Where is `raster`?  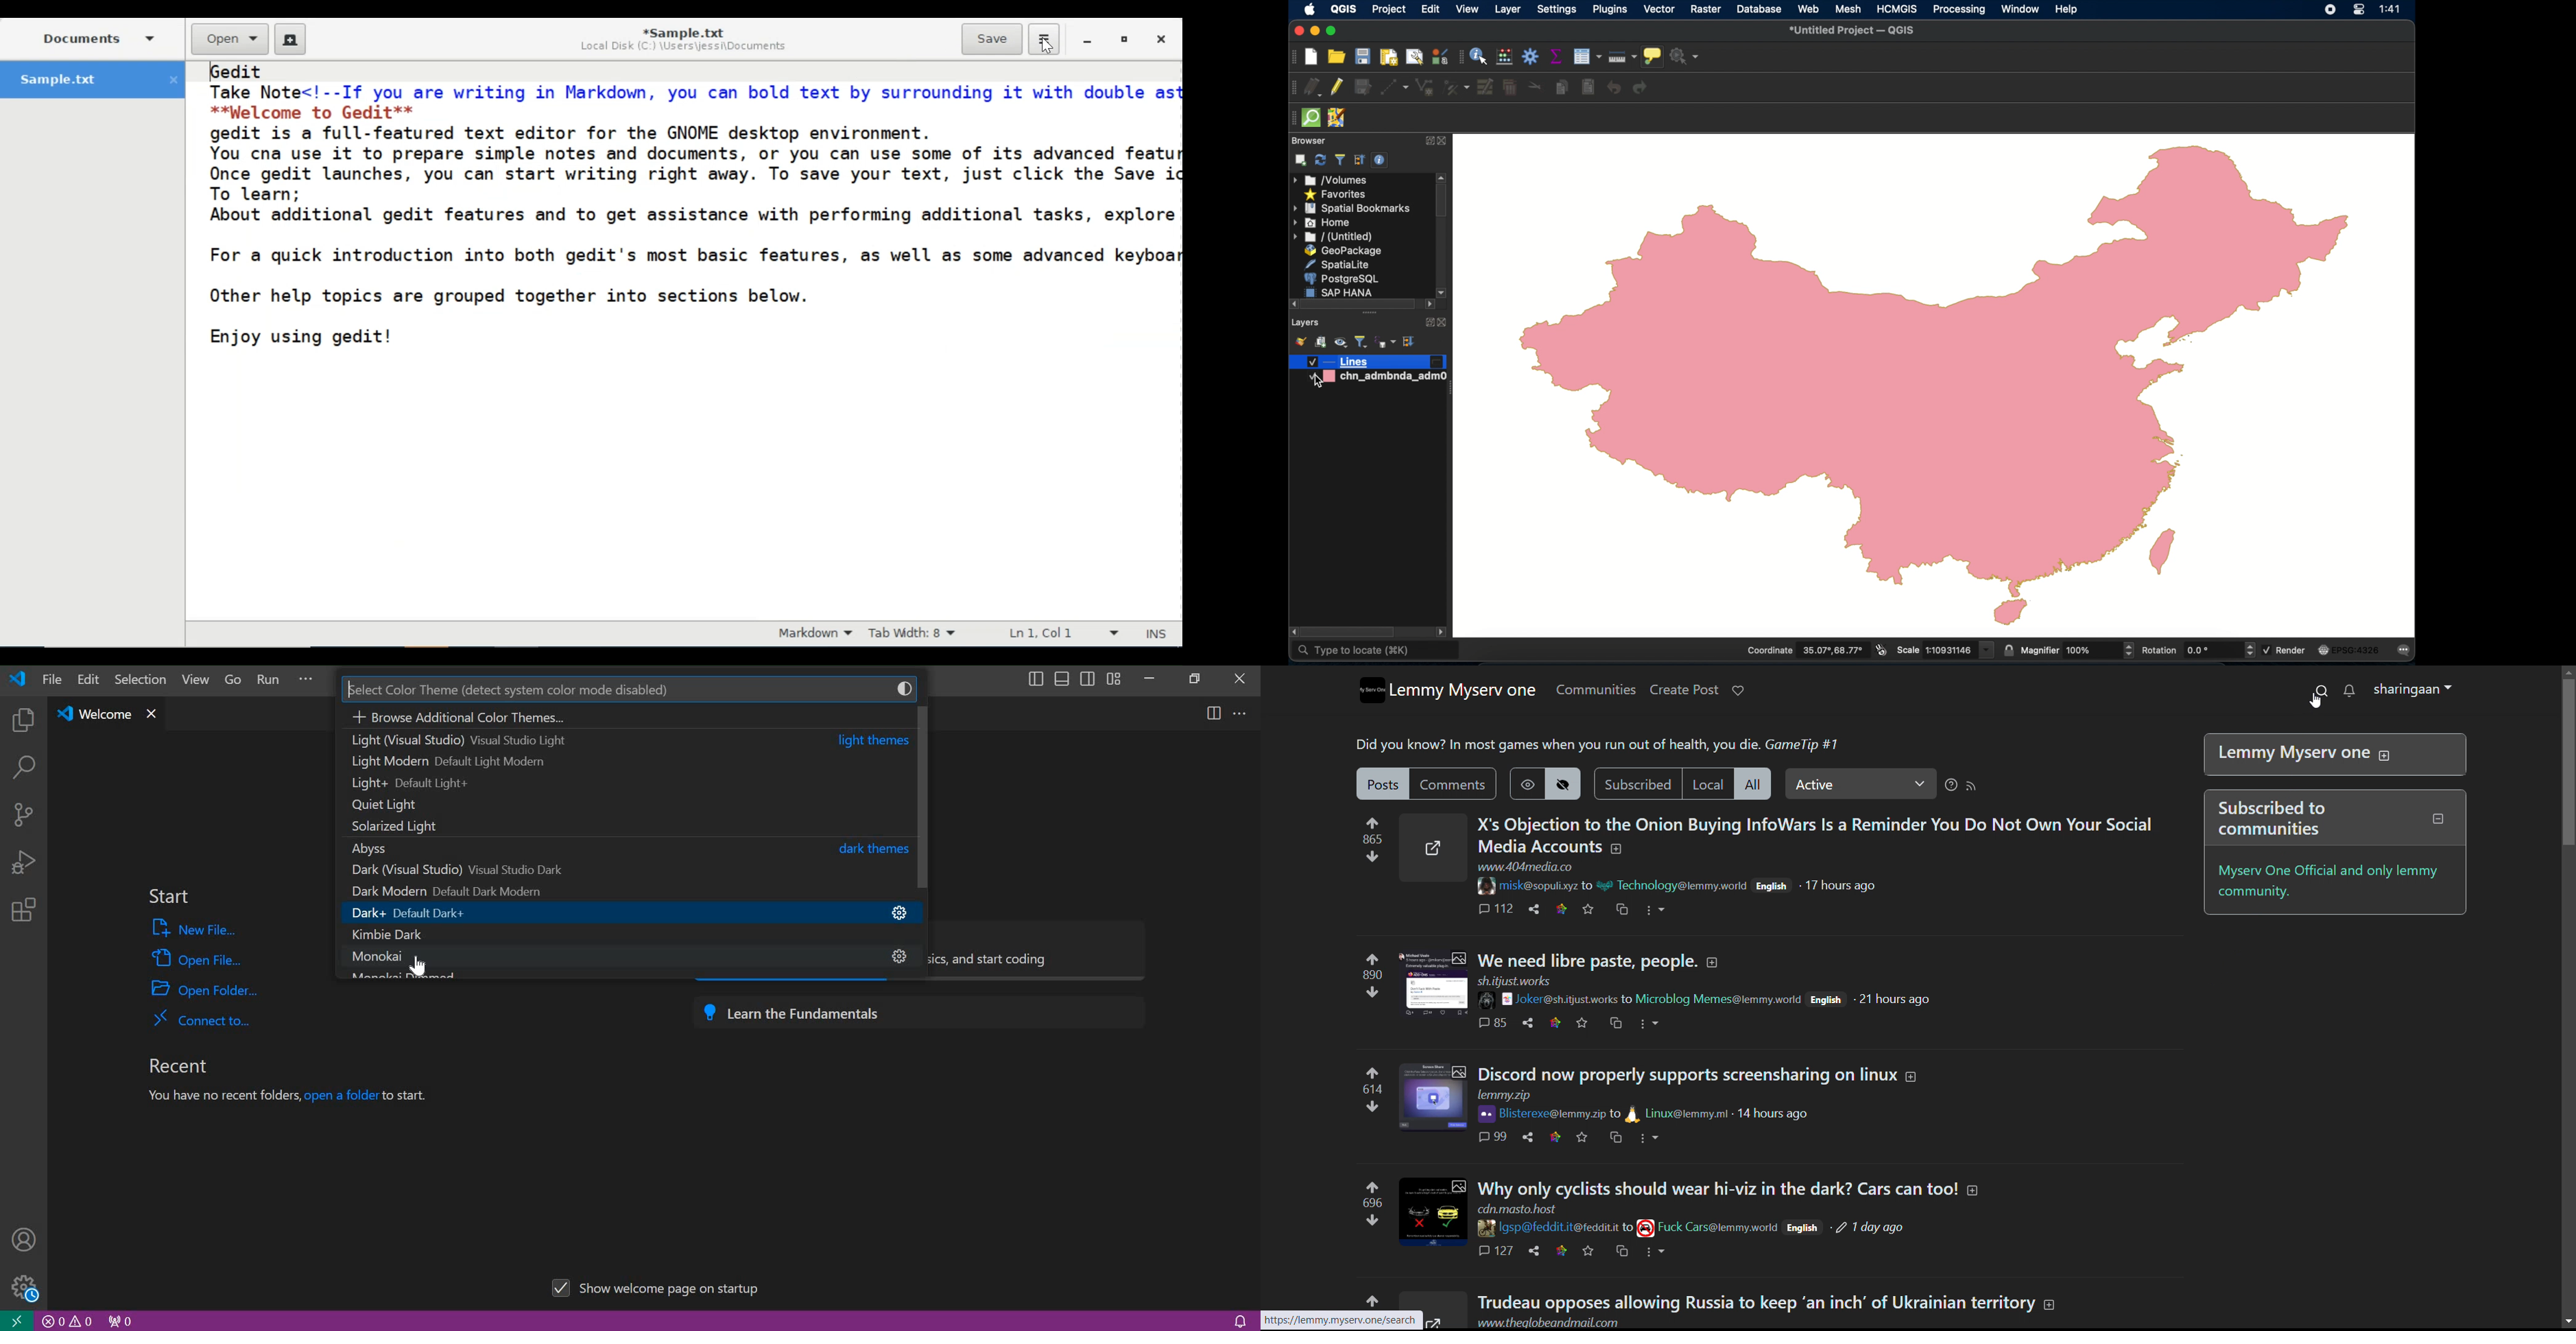 raster is located at coordinates (1705, 9).